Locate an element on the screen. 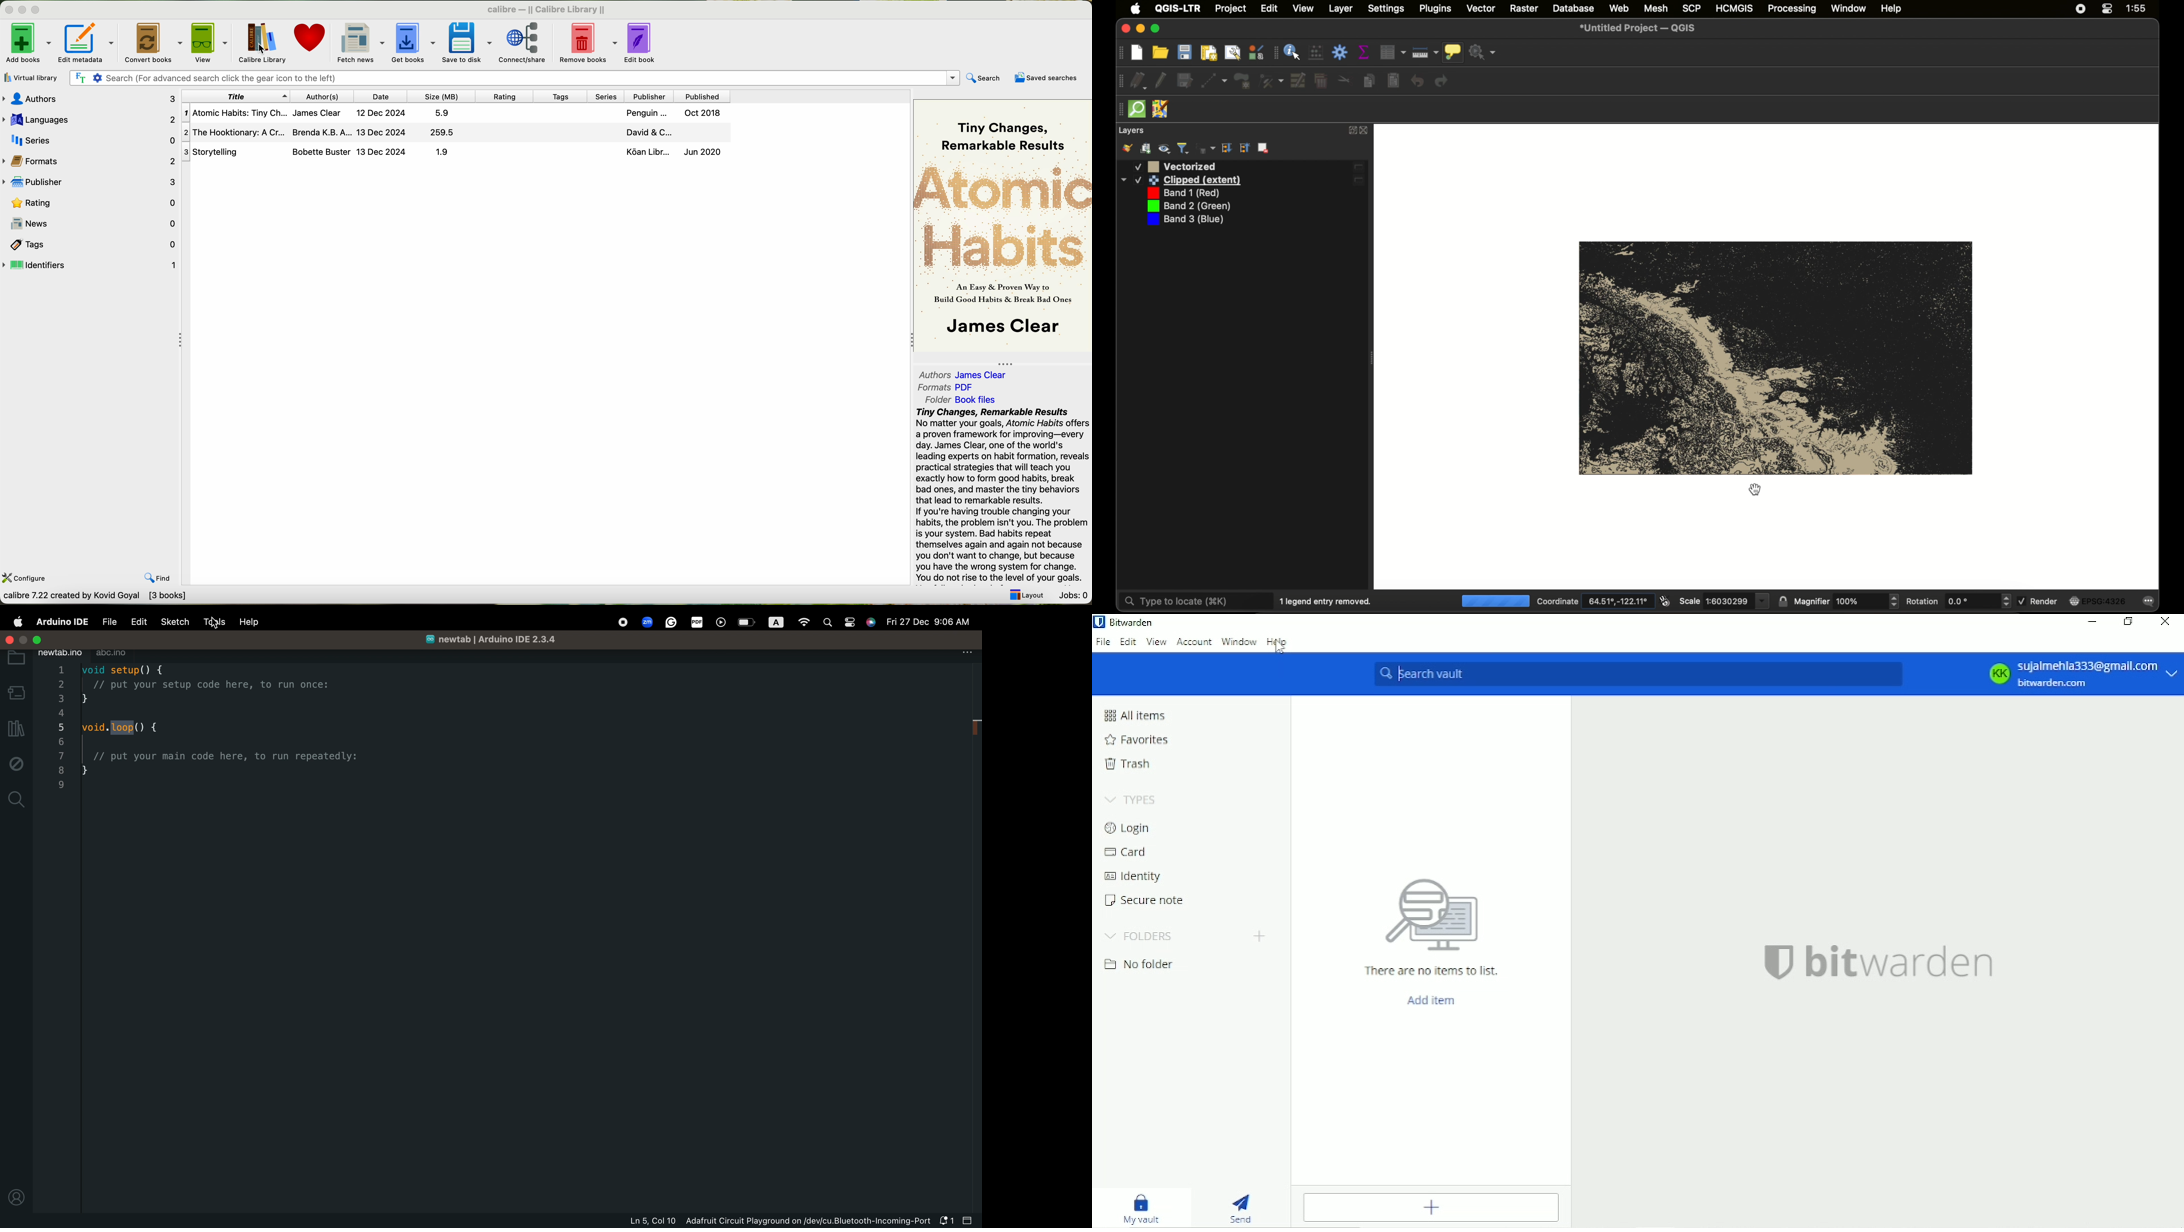 Image resolution: width=2184 pixels, height=1232 pixels. All items is located at coordinates (1137, 714).